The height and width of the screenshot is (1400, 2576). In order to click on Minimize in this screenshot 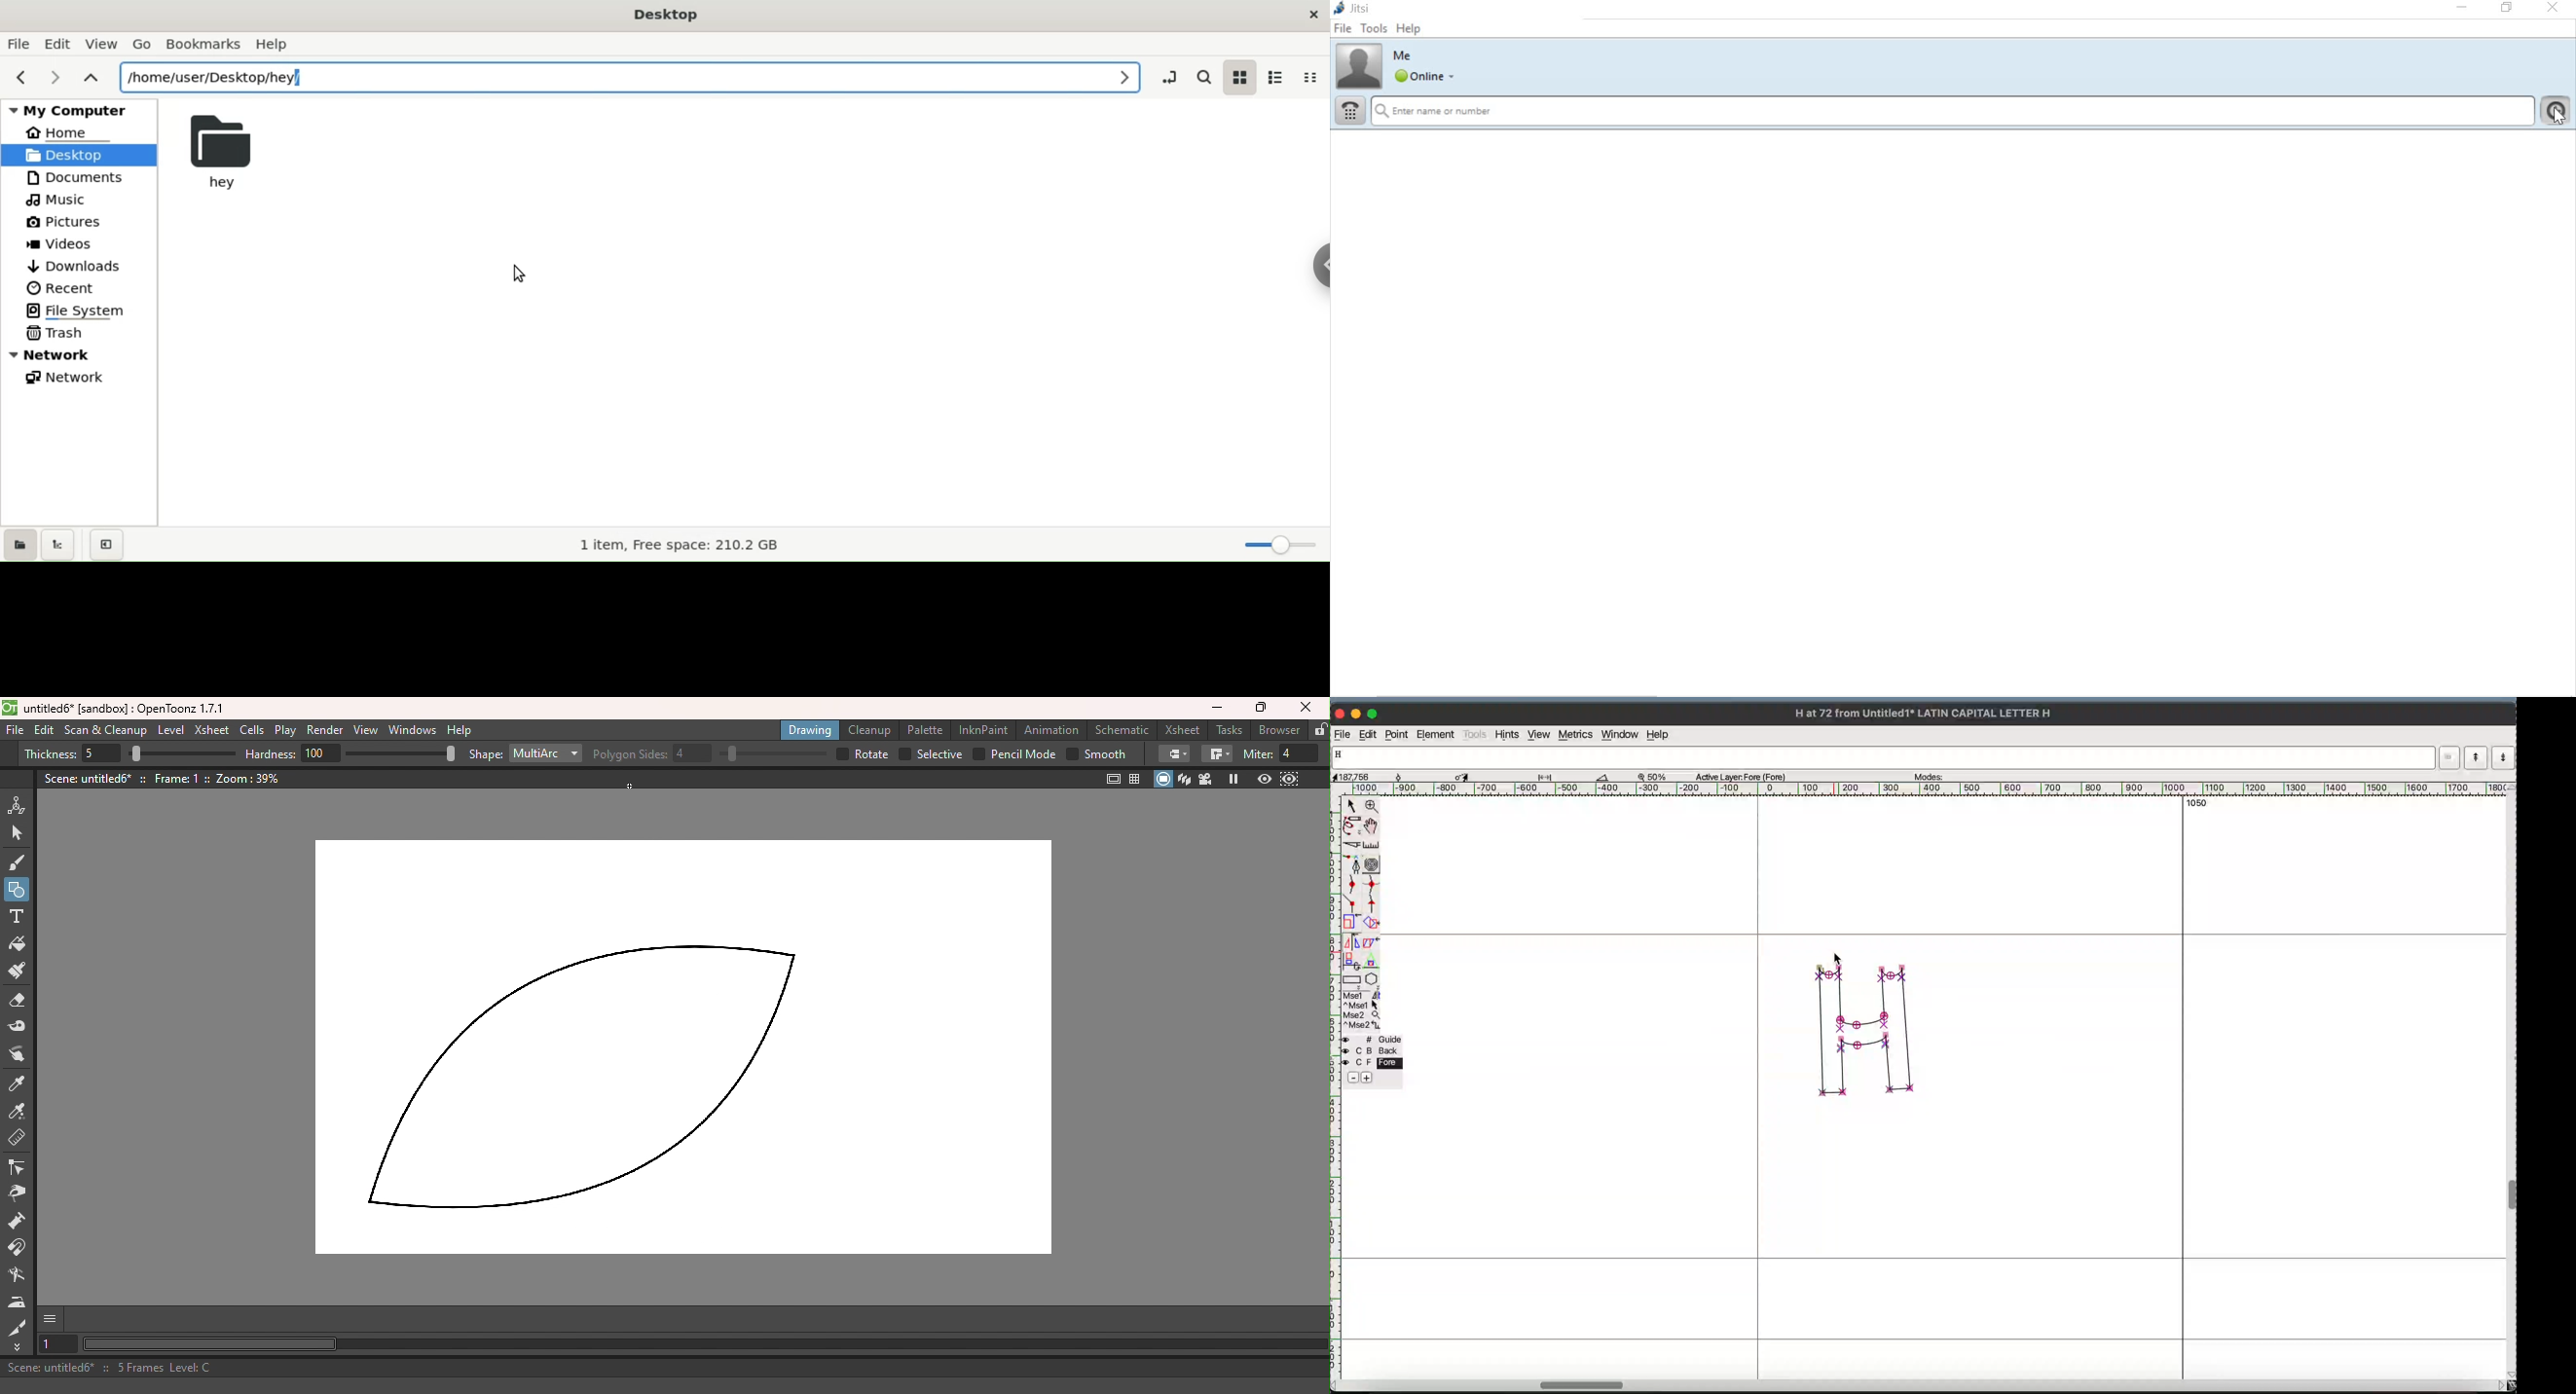, I will do `click(1215, 709)`.